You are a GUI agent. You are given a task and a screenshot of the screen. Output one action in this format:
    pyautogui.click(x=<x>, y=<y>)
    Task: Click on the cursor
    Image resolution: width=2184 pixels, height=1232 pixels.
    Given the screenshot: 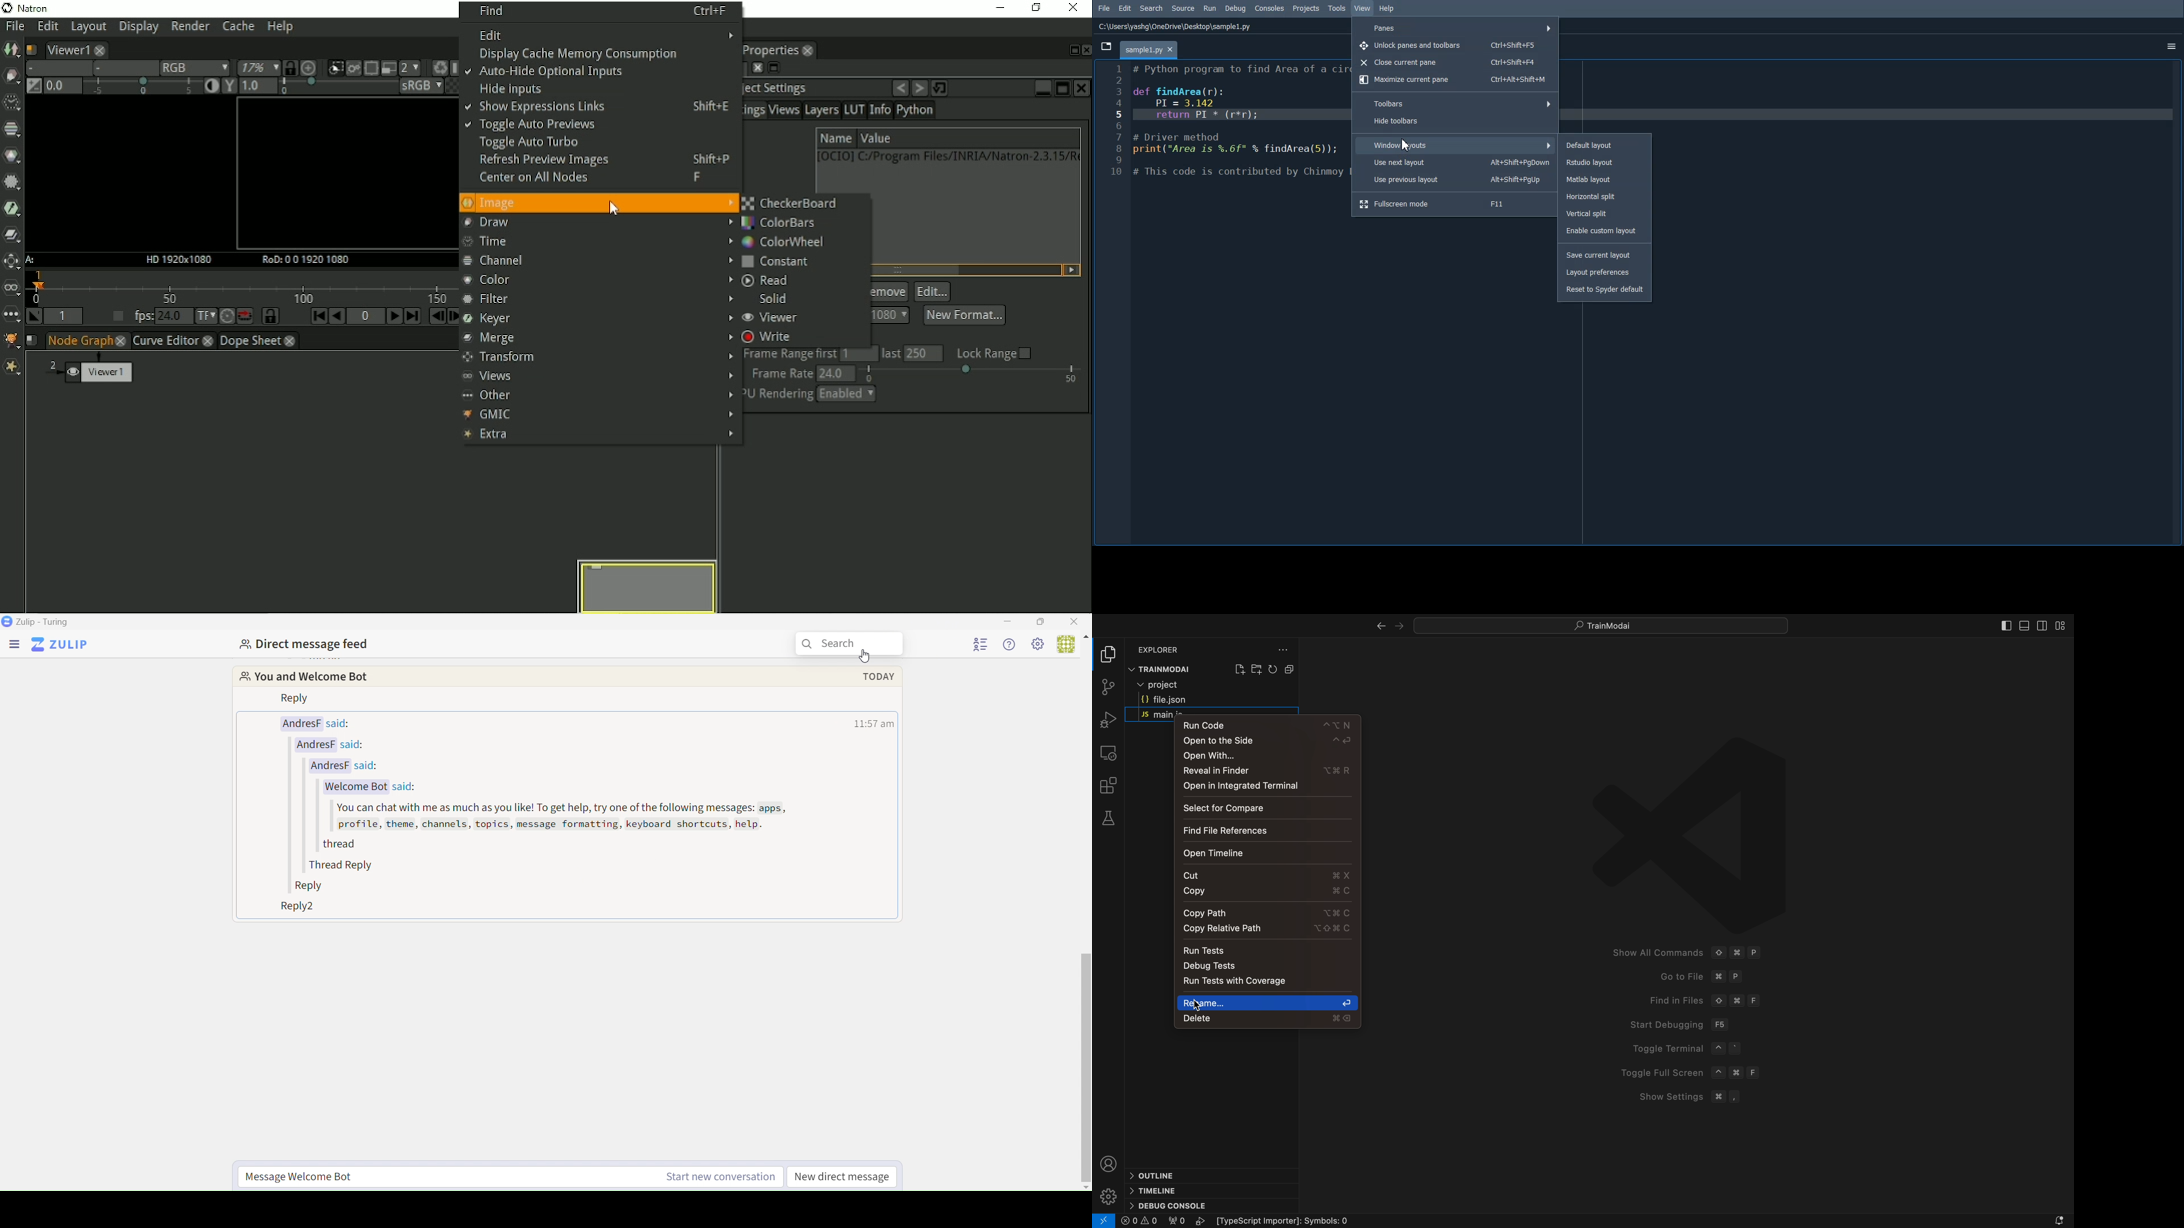 What is the action you would take?
    pyautogui.click(x=617, y=207)
    